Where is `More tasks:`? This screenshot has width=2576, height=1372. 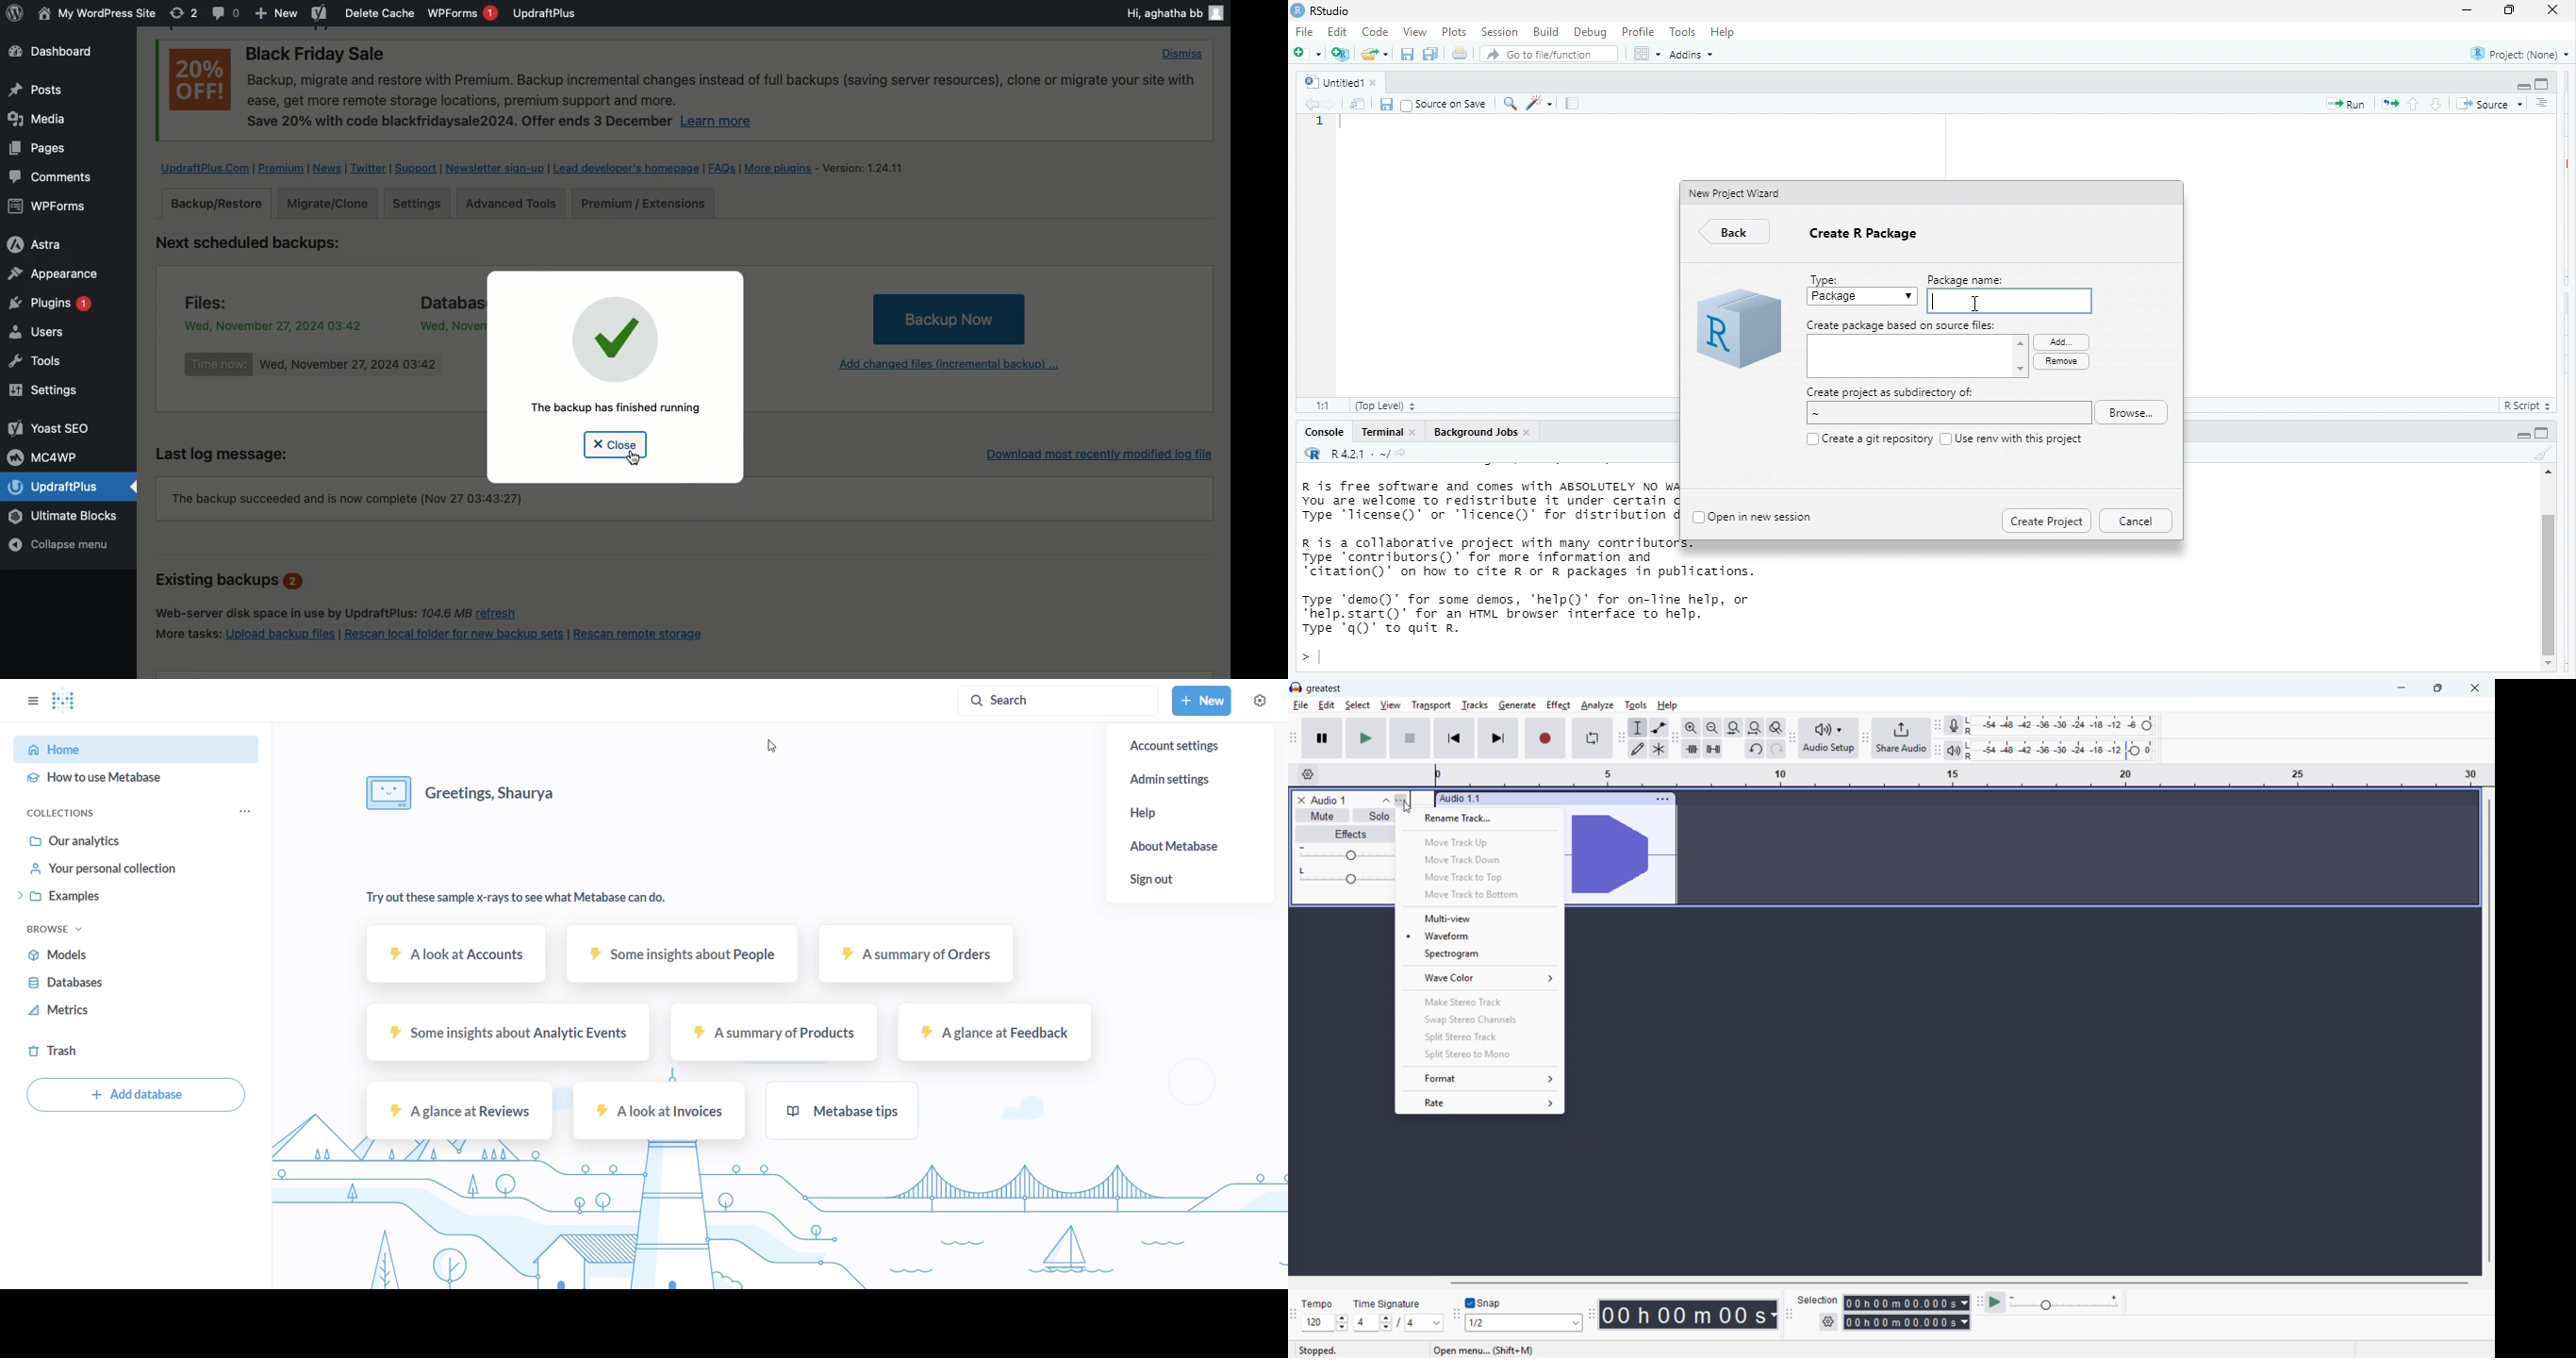
More tasks: is located at coordinates (186, 632).